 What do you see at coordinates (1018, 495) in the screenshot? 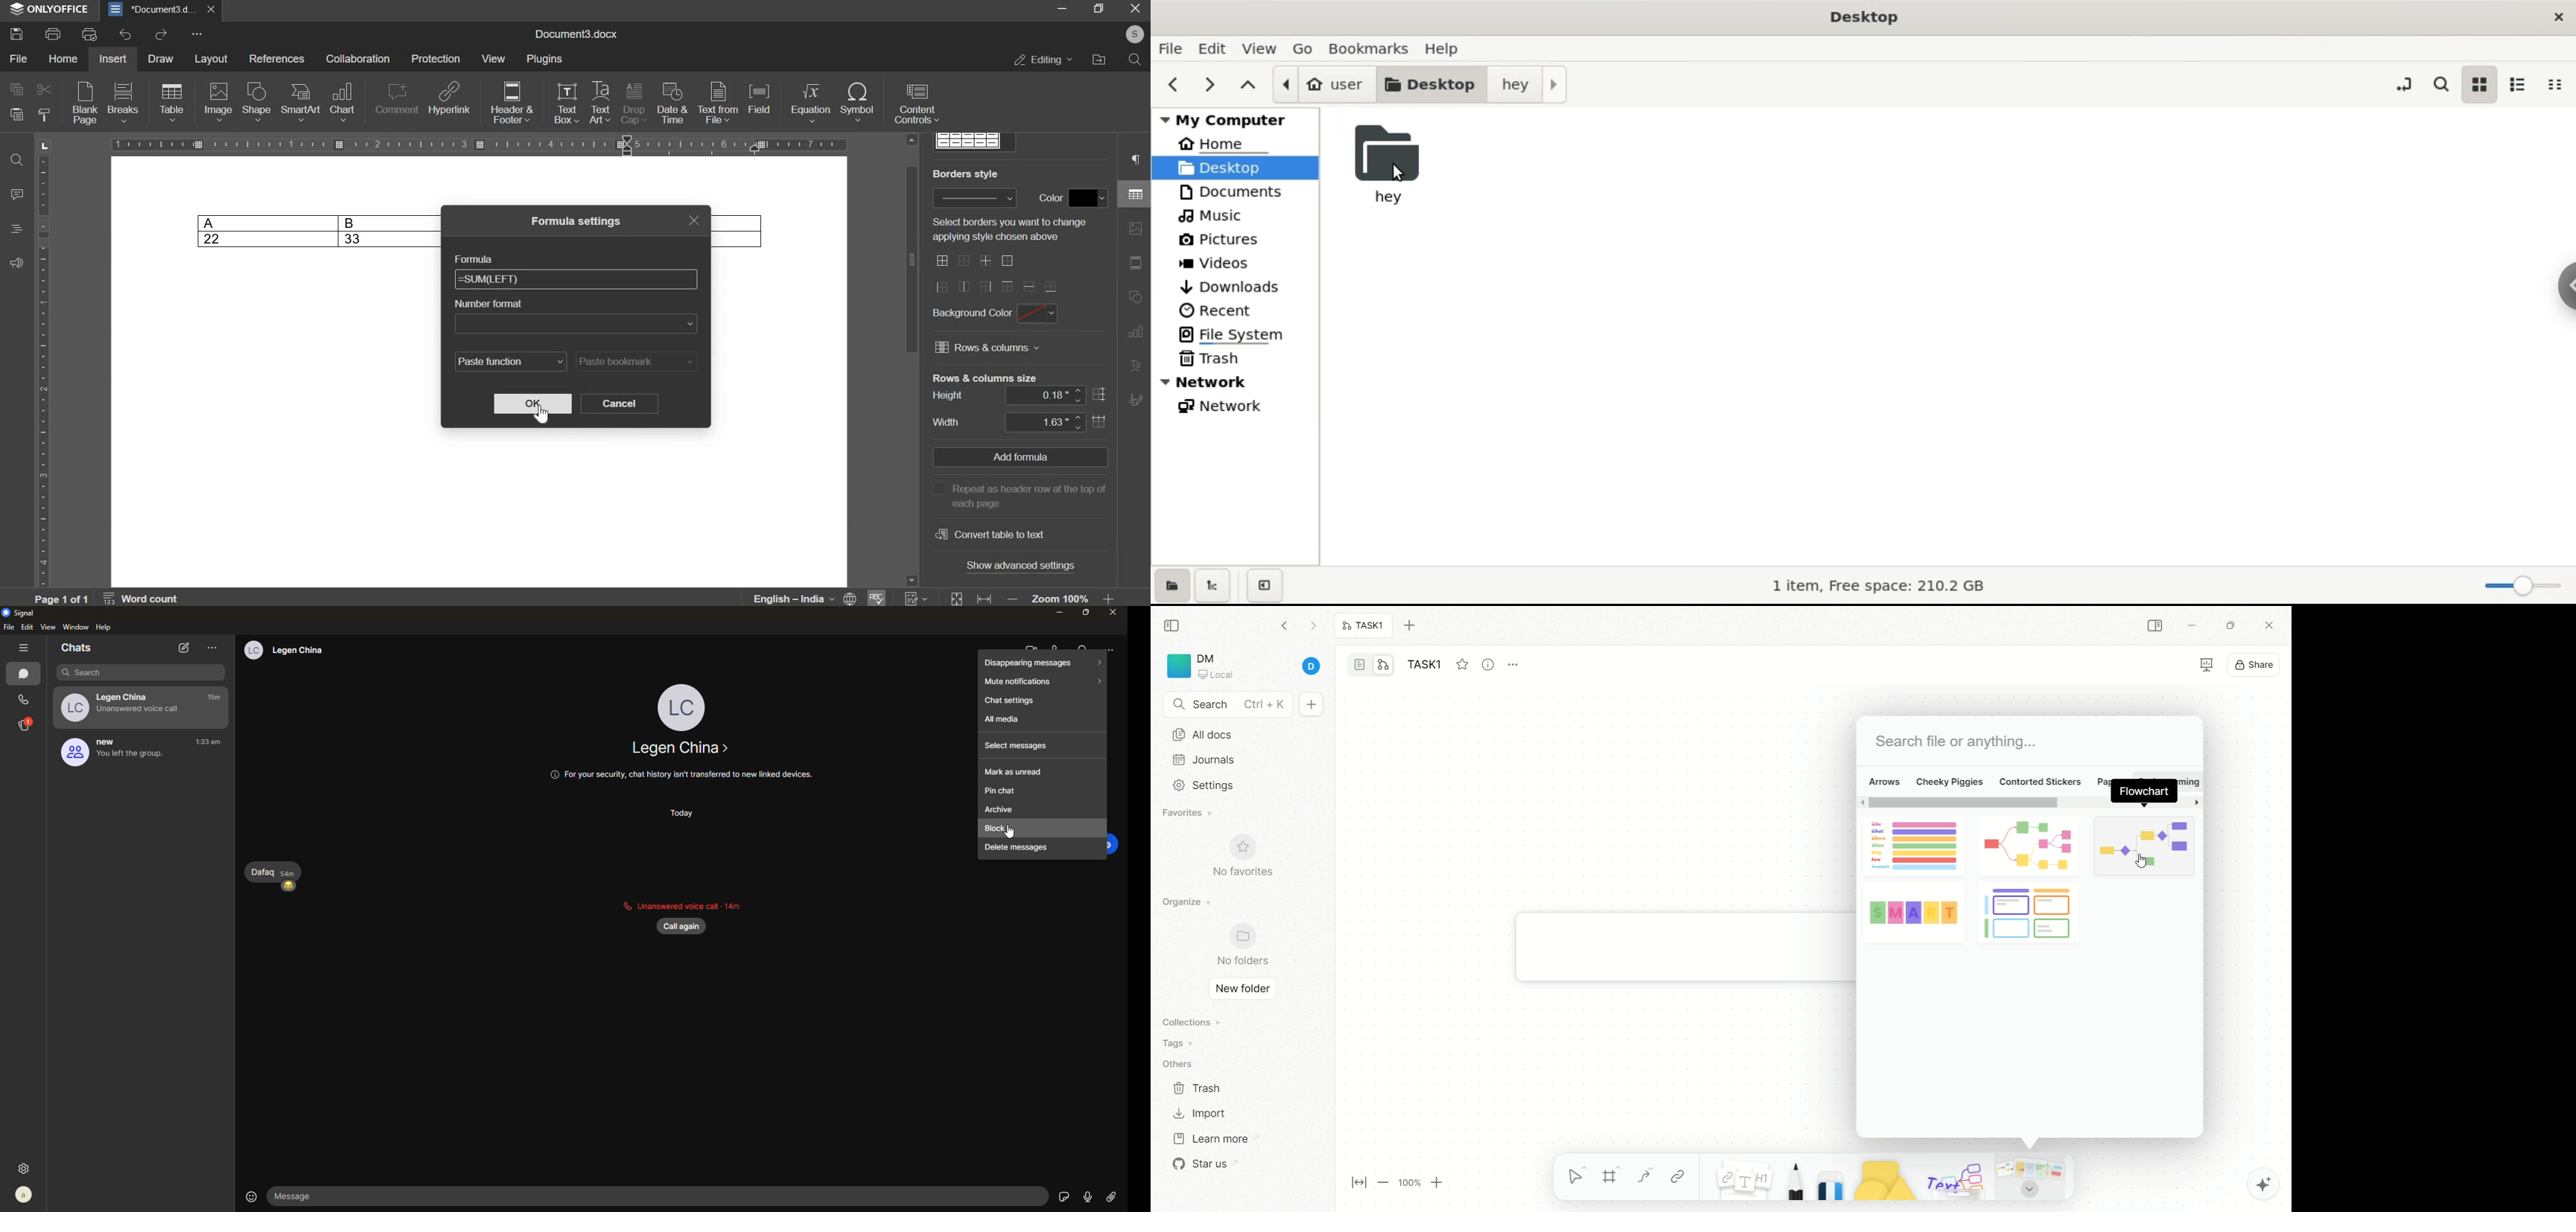
I see `Repeat as header row at the top of each page` at bounding box center [1018, 495].